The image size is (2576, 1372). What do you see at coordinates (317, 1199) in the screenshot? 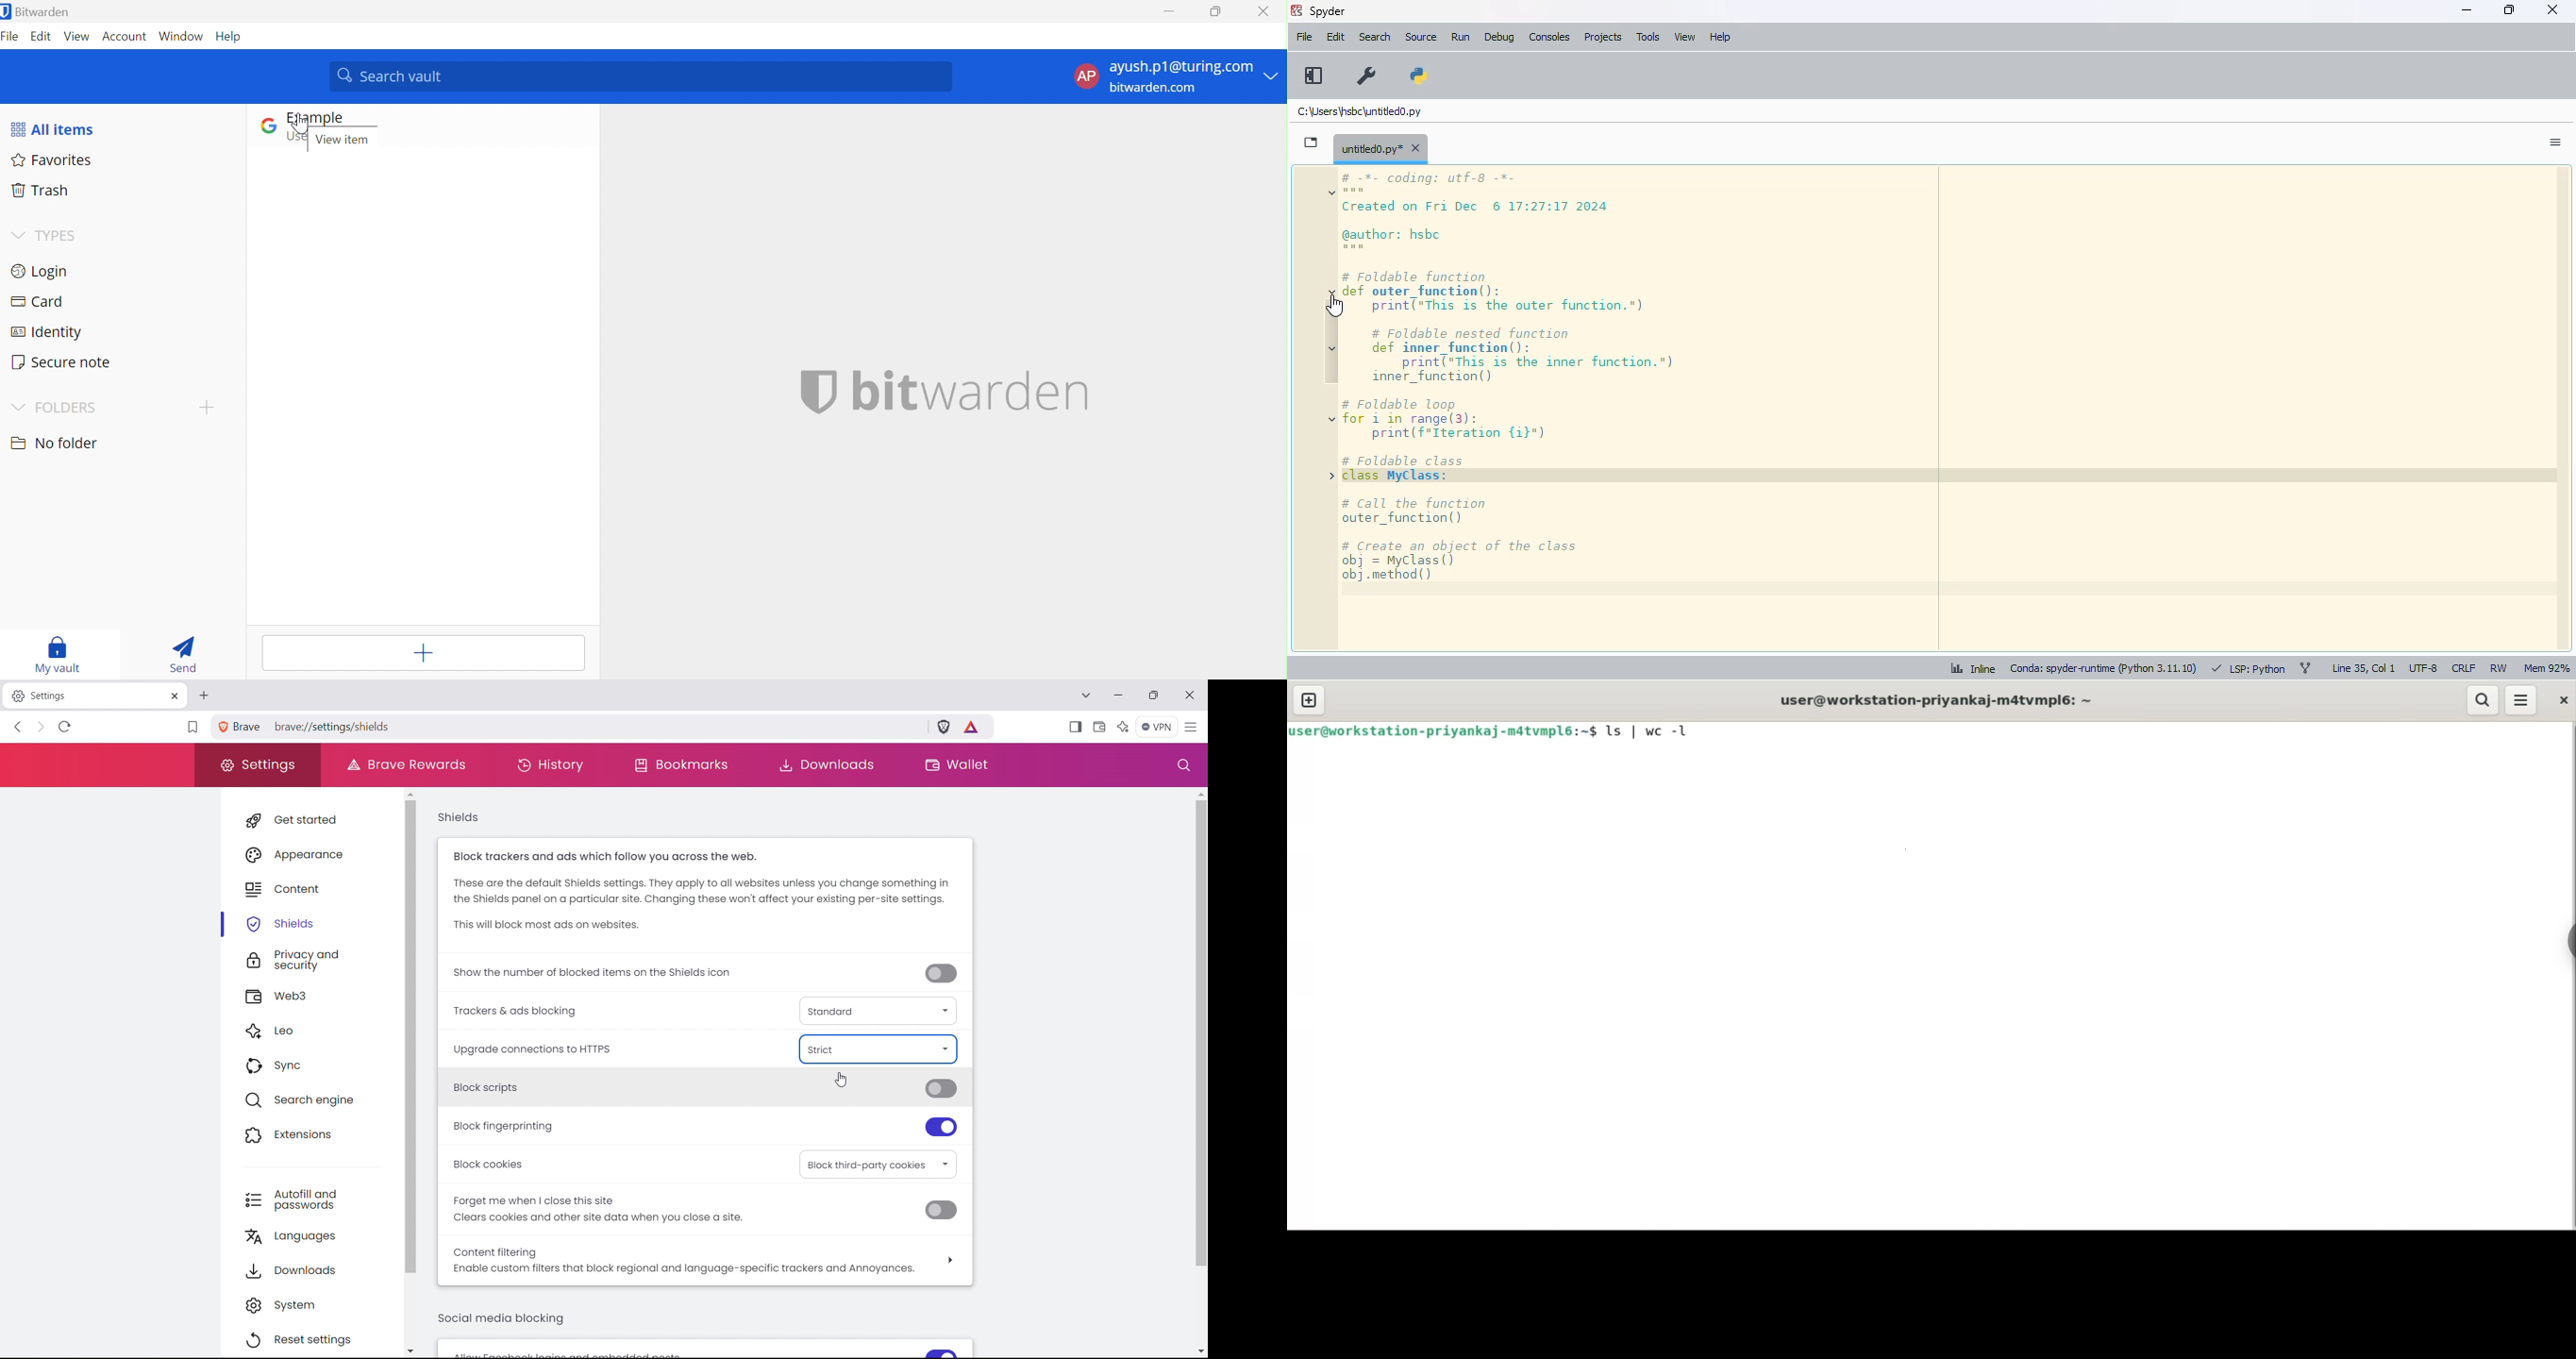
I see `autofill and passwords` at bounding box center [317, 1199].